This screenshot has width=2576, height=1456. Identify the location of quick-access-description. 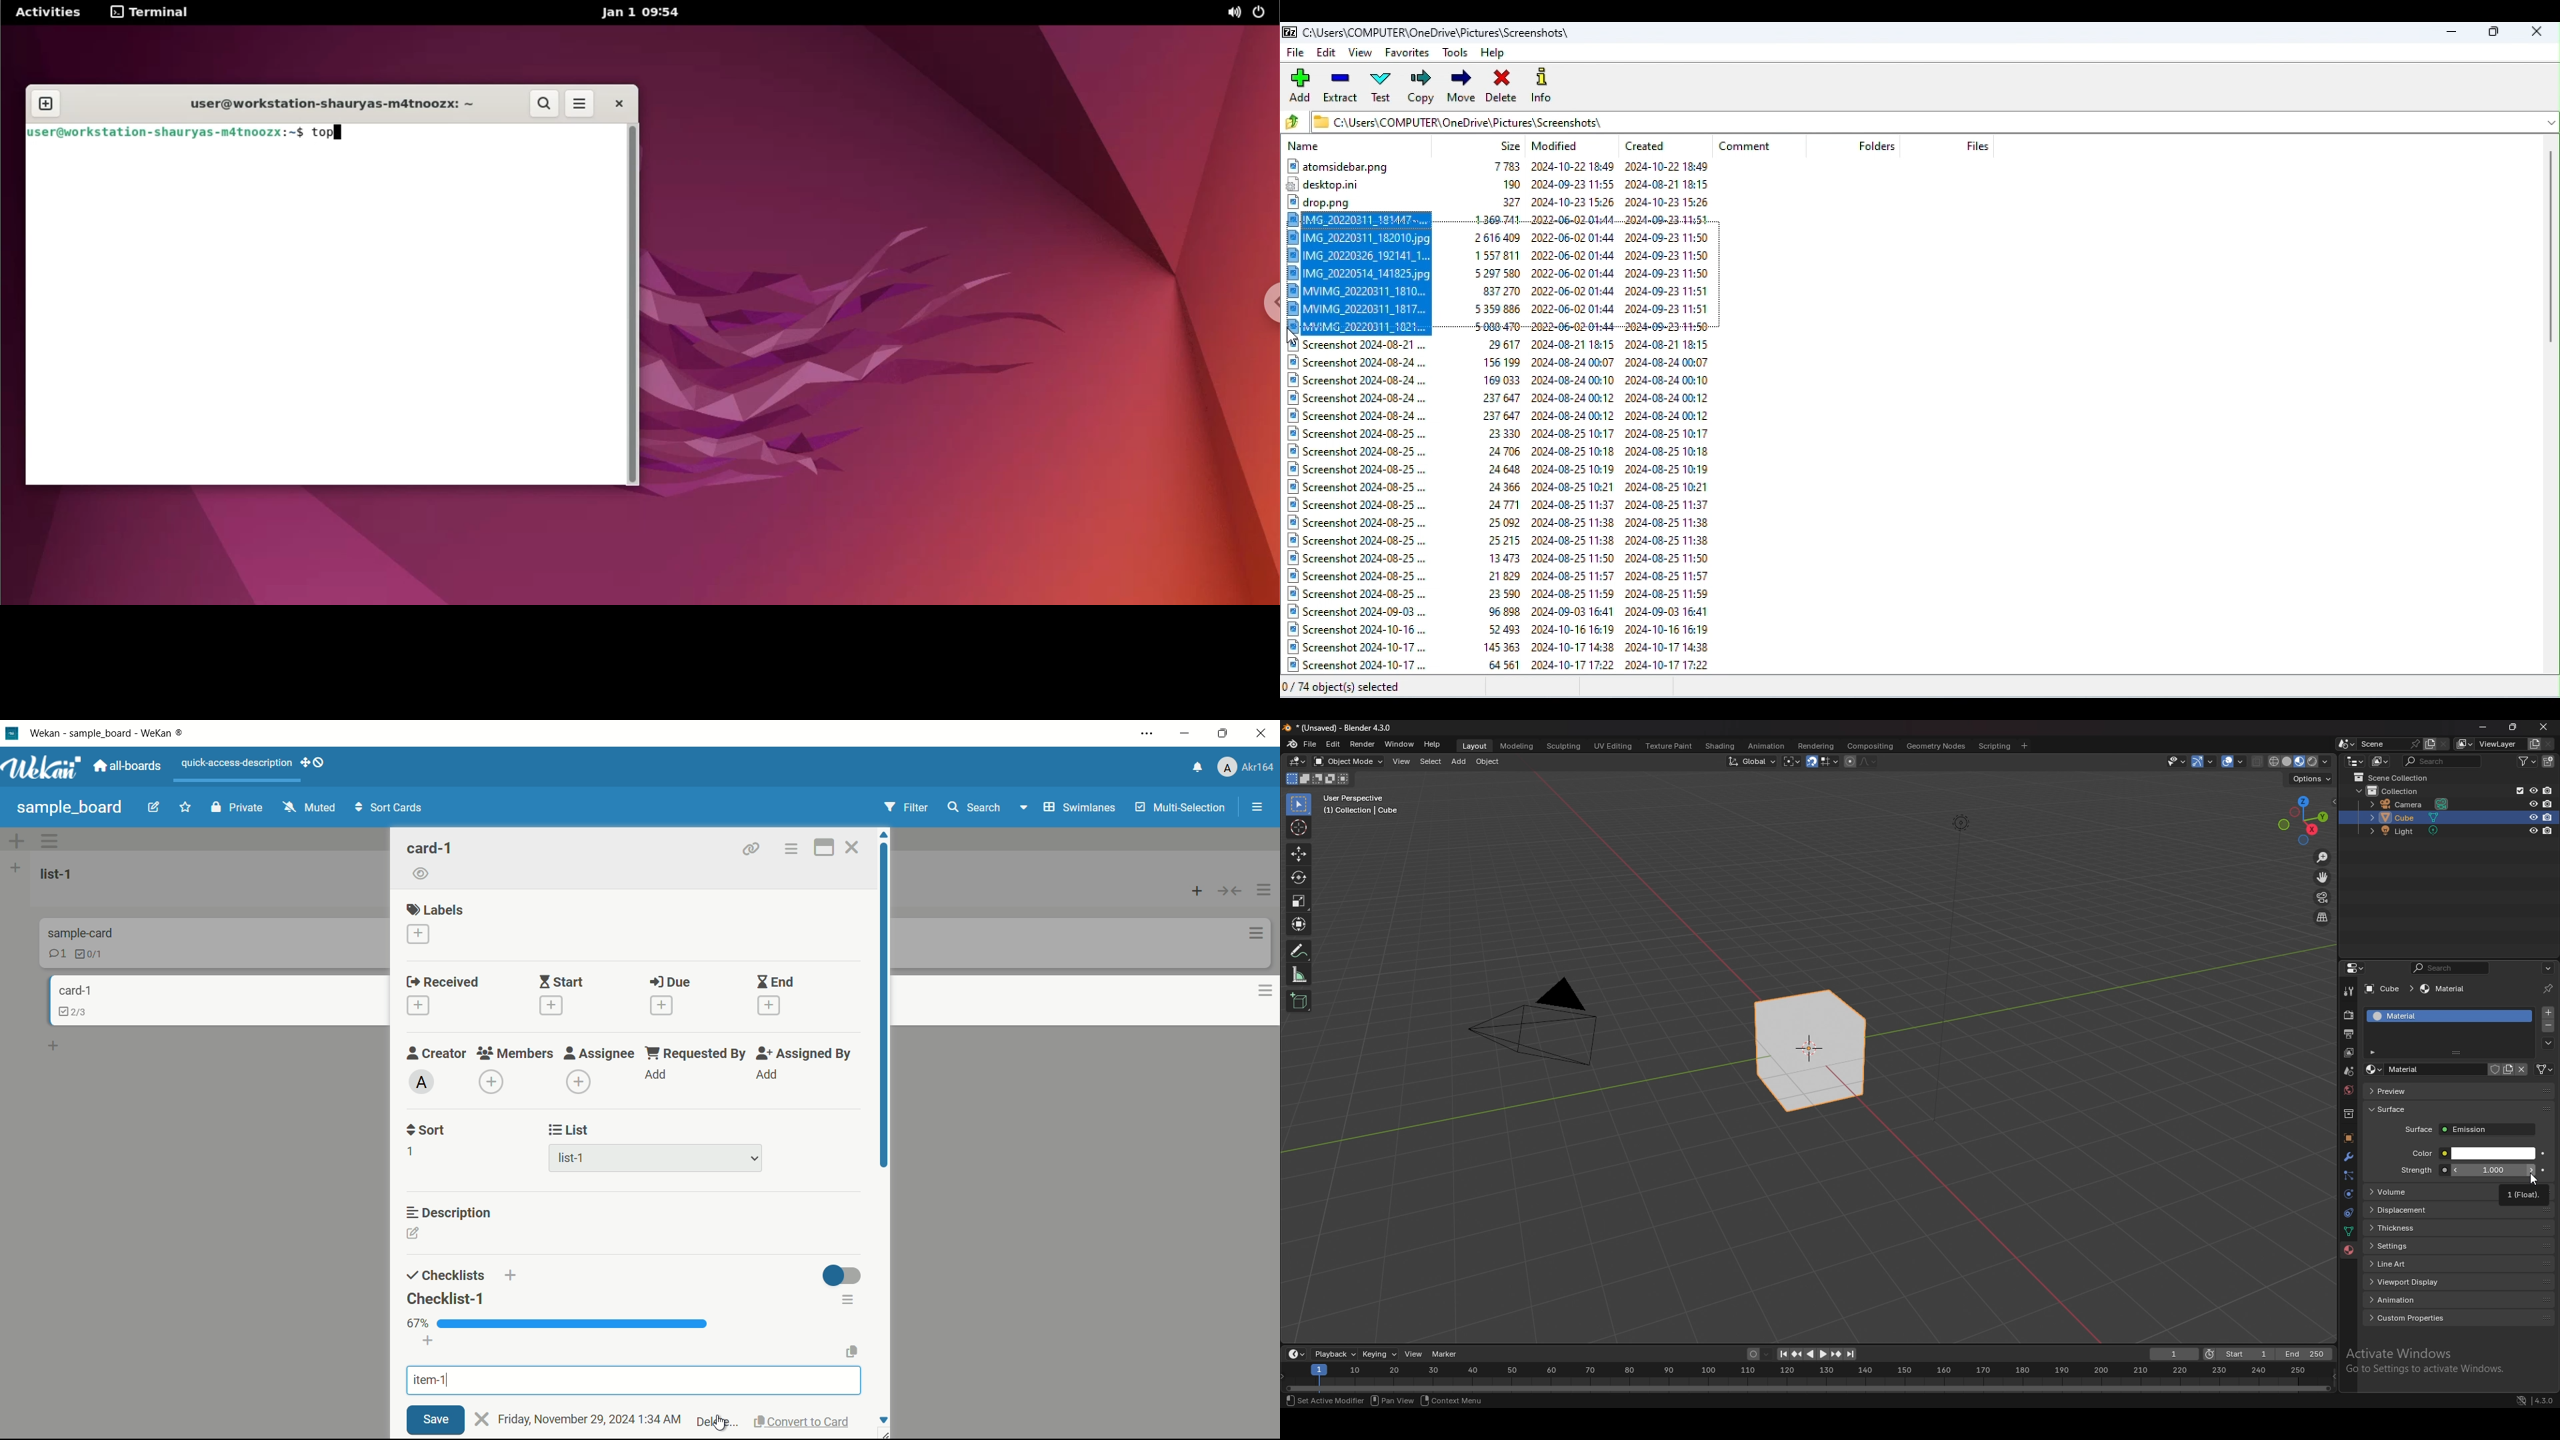
(237, 764).